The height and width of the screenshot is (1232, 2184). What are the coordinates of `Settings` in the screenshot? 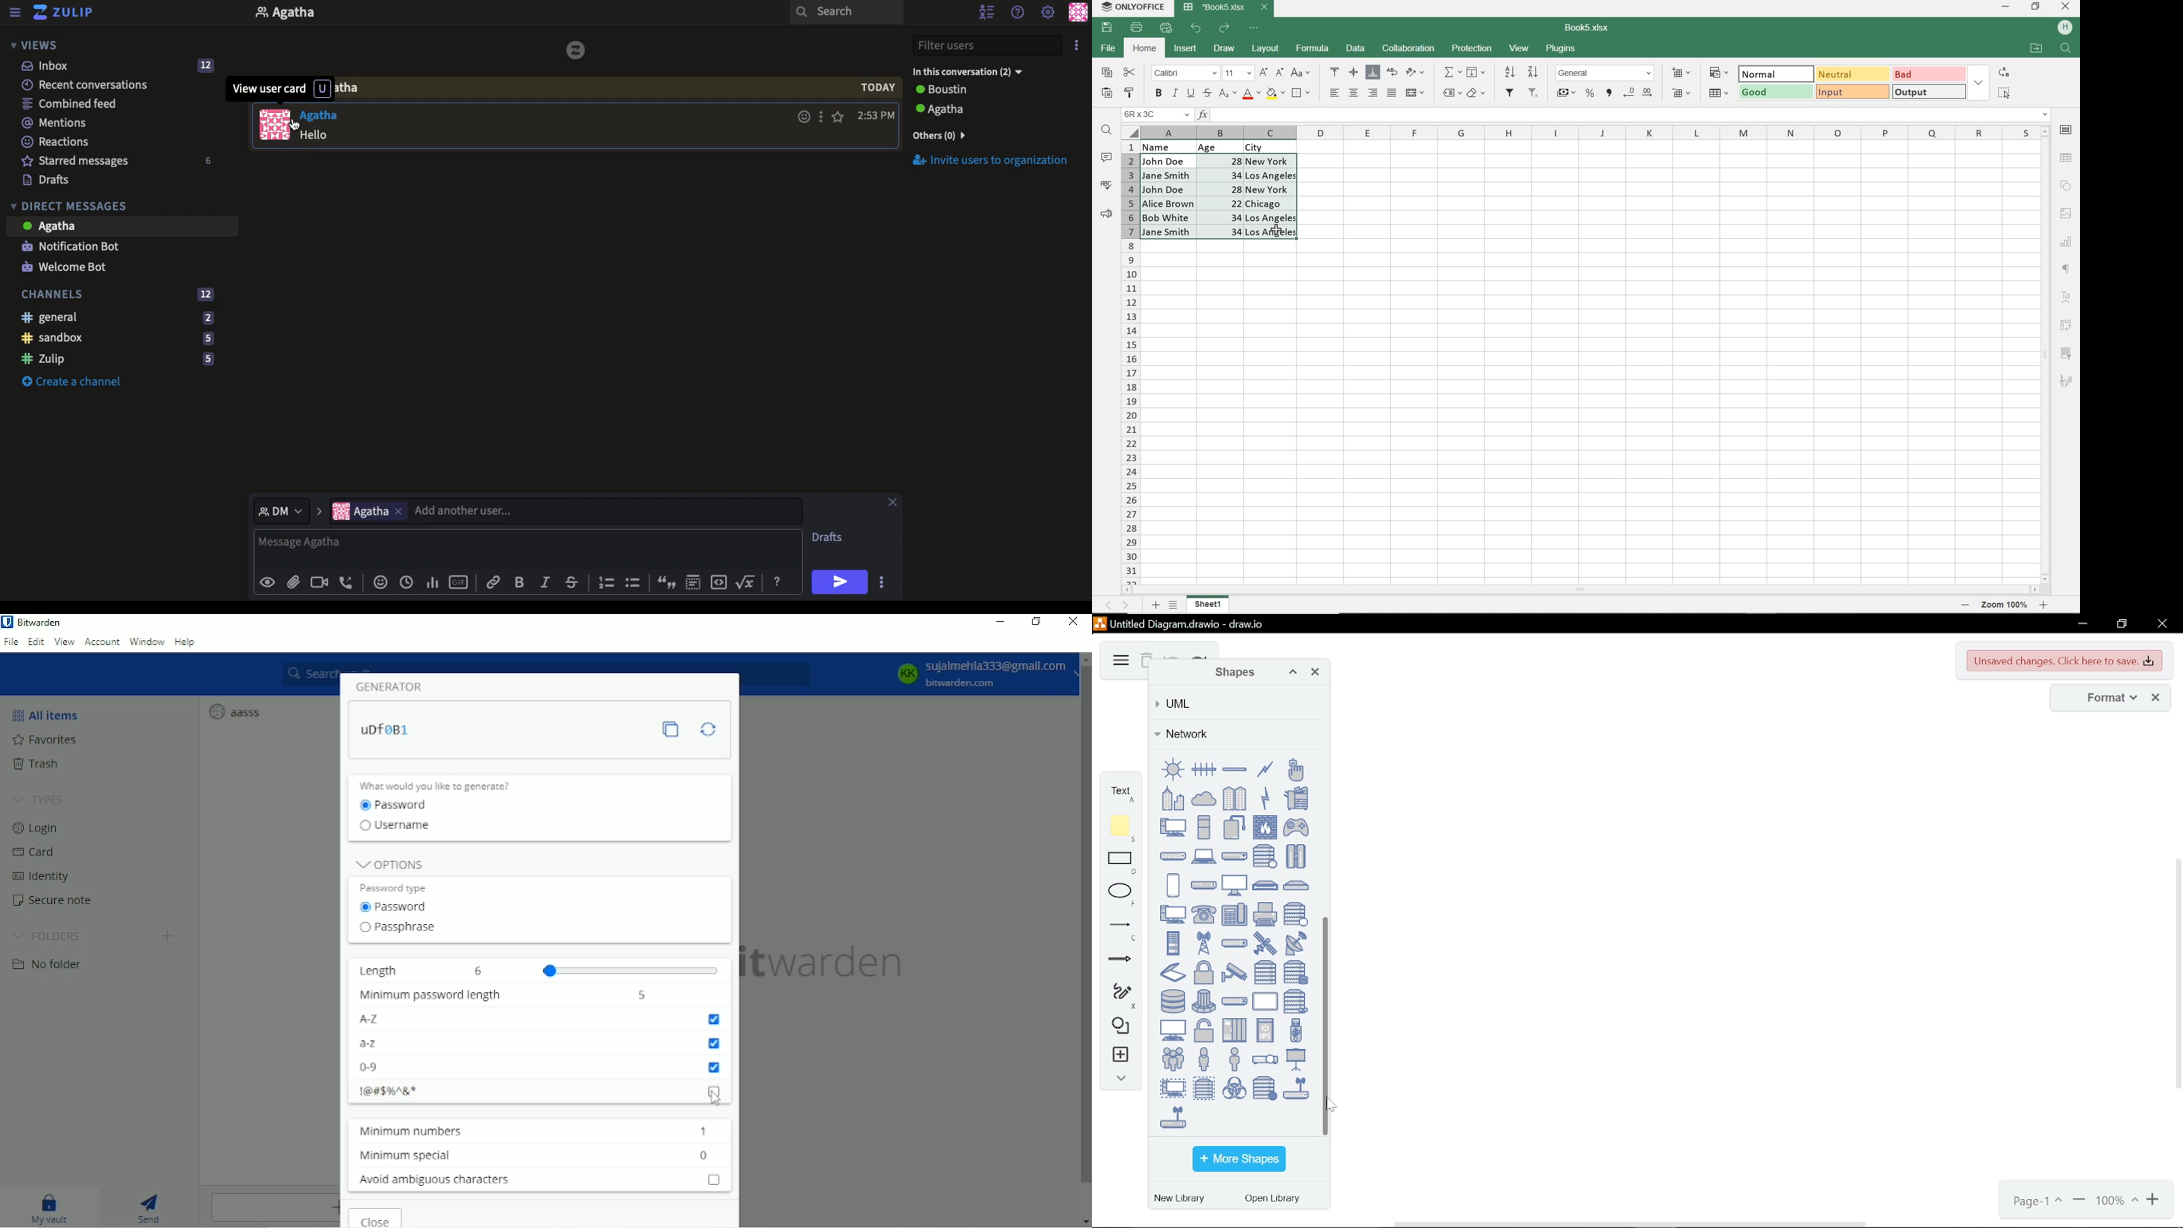 It's located at (1048, 14).